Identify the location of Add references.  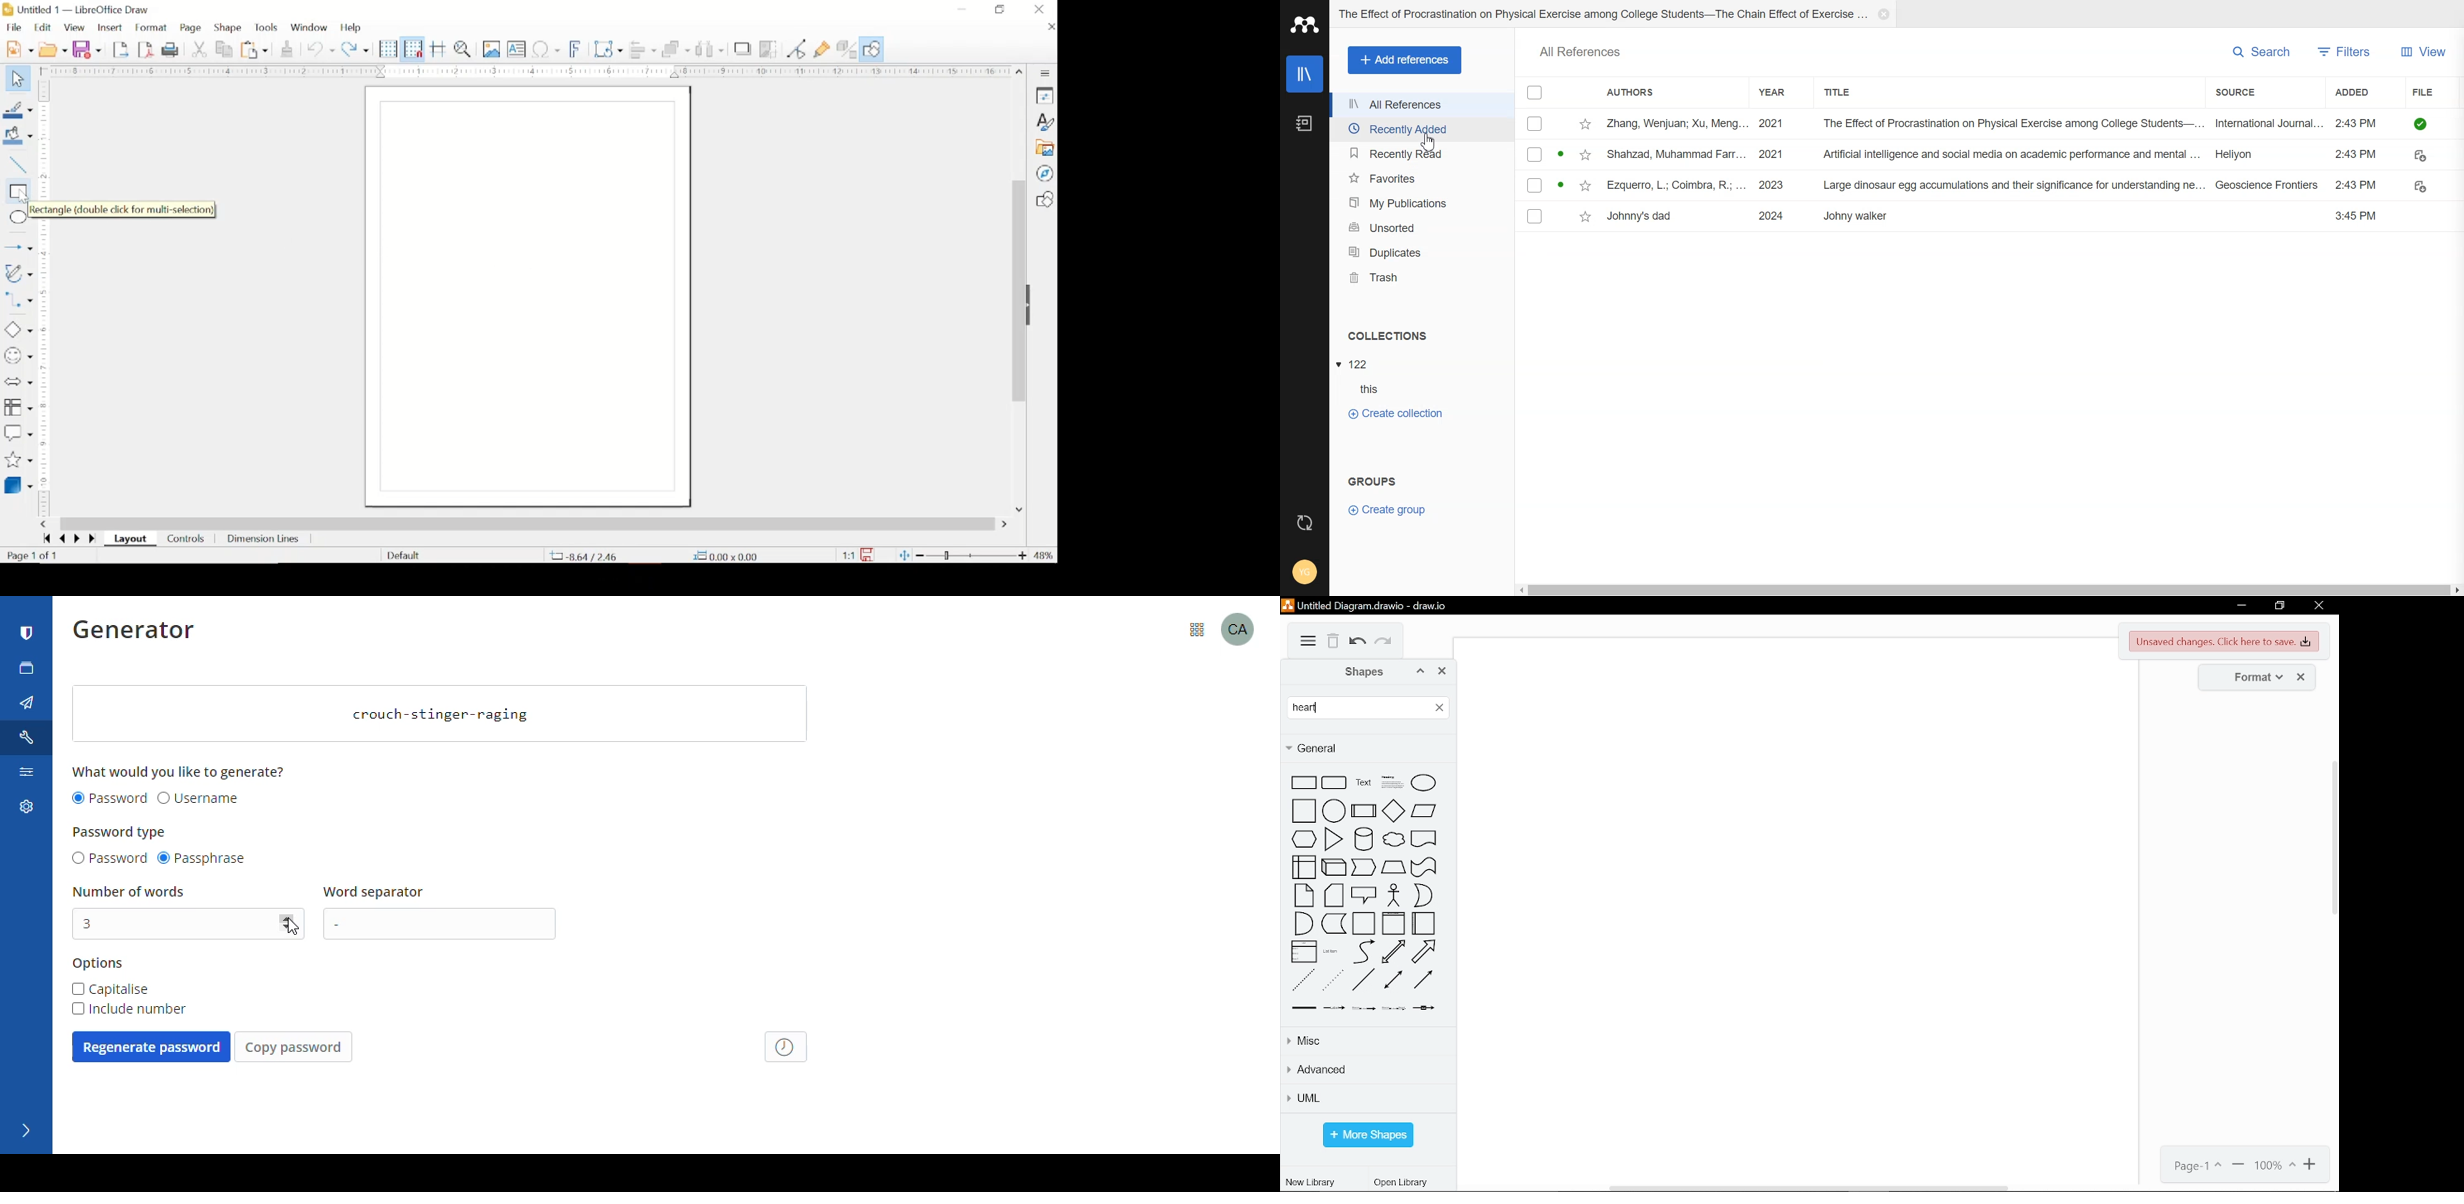
(1406, 60).